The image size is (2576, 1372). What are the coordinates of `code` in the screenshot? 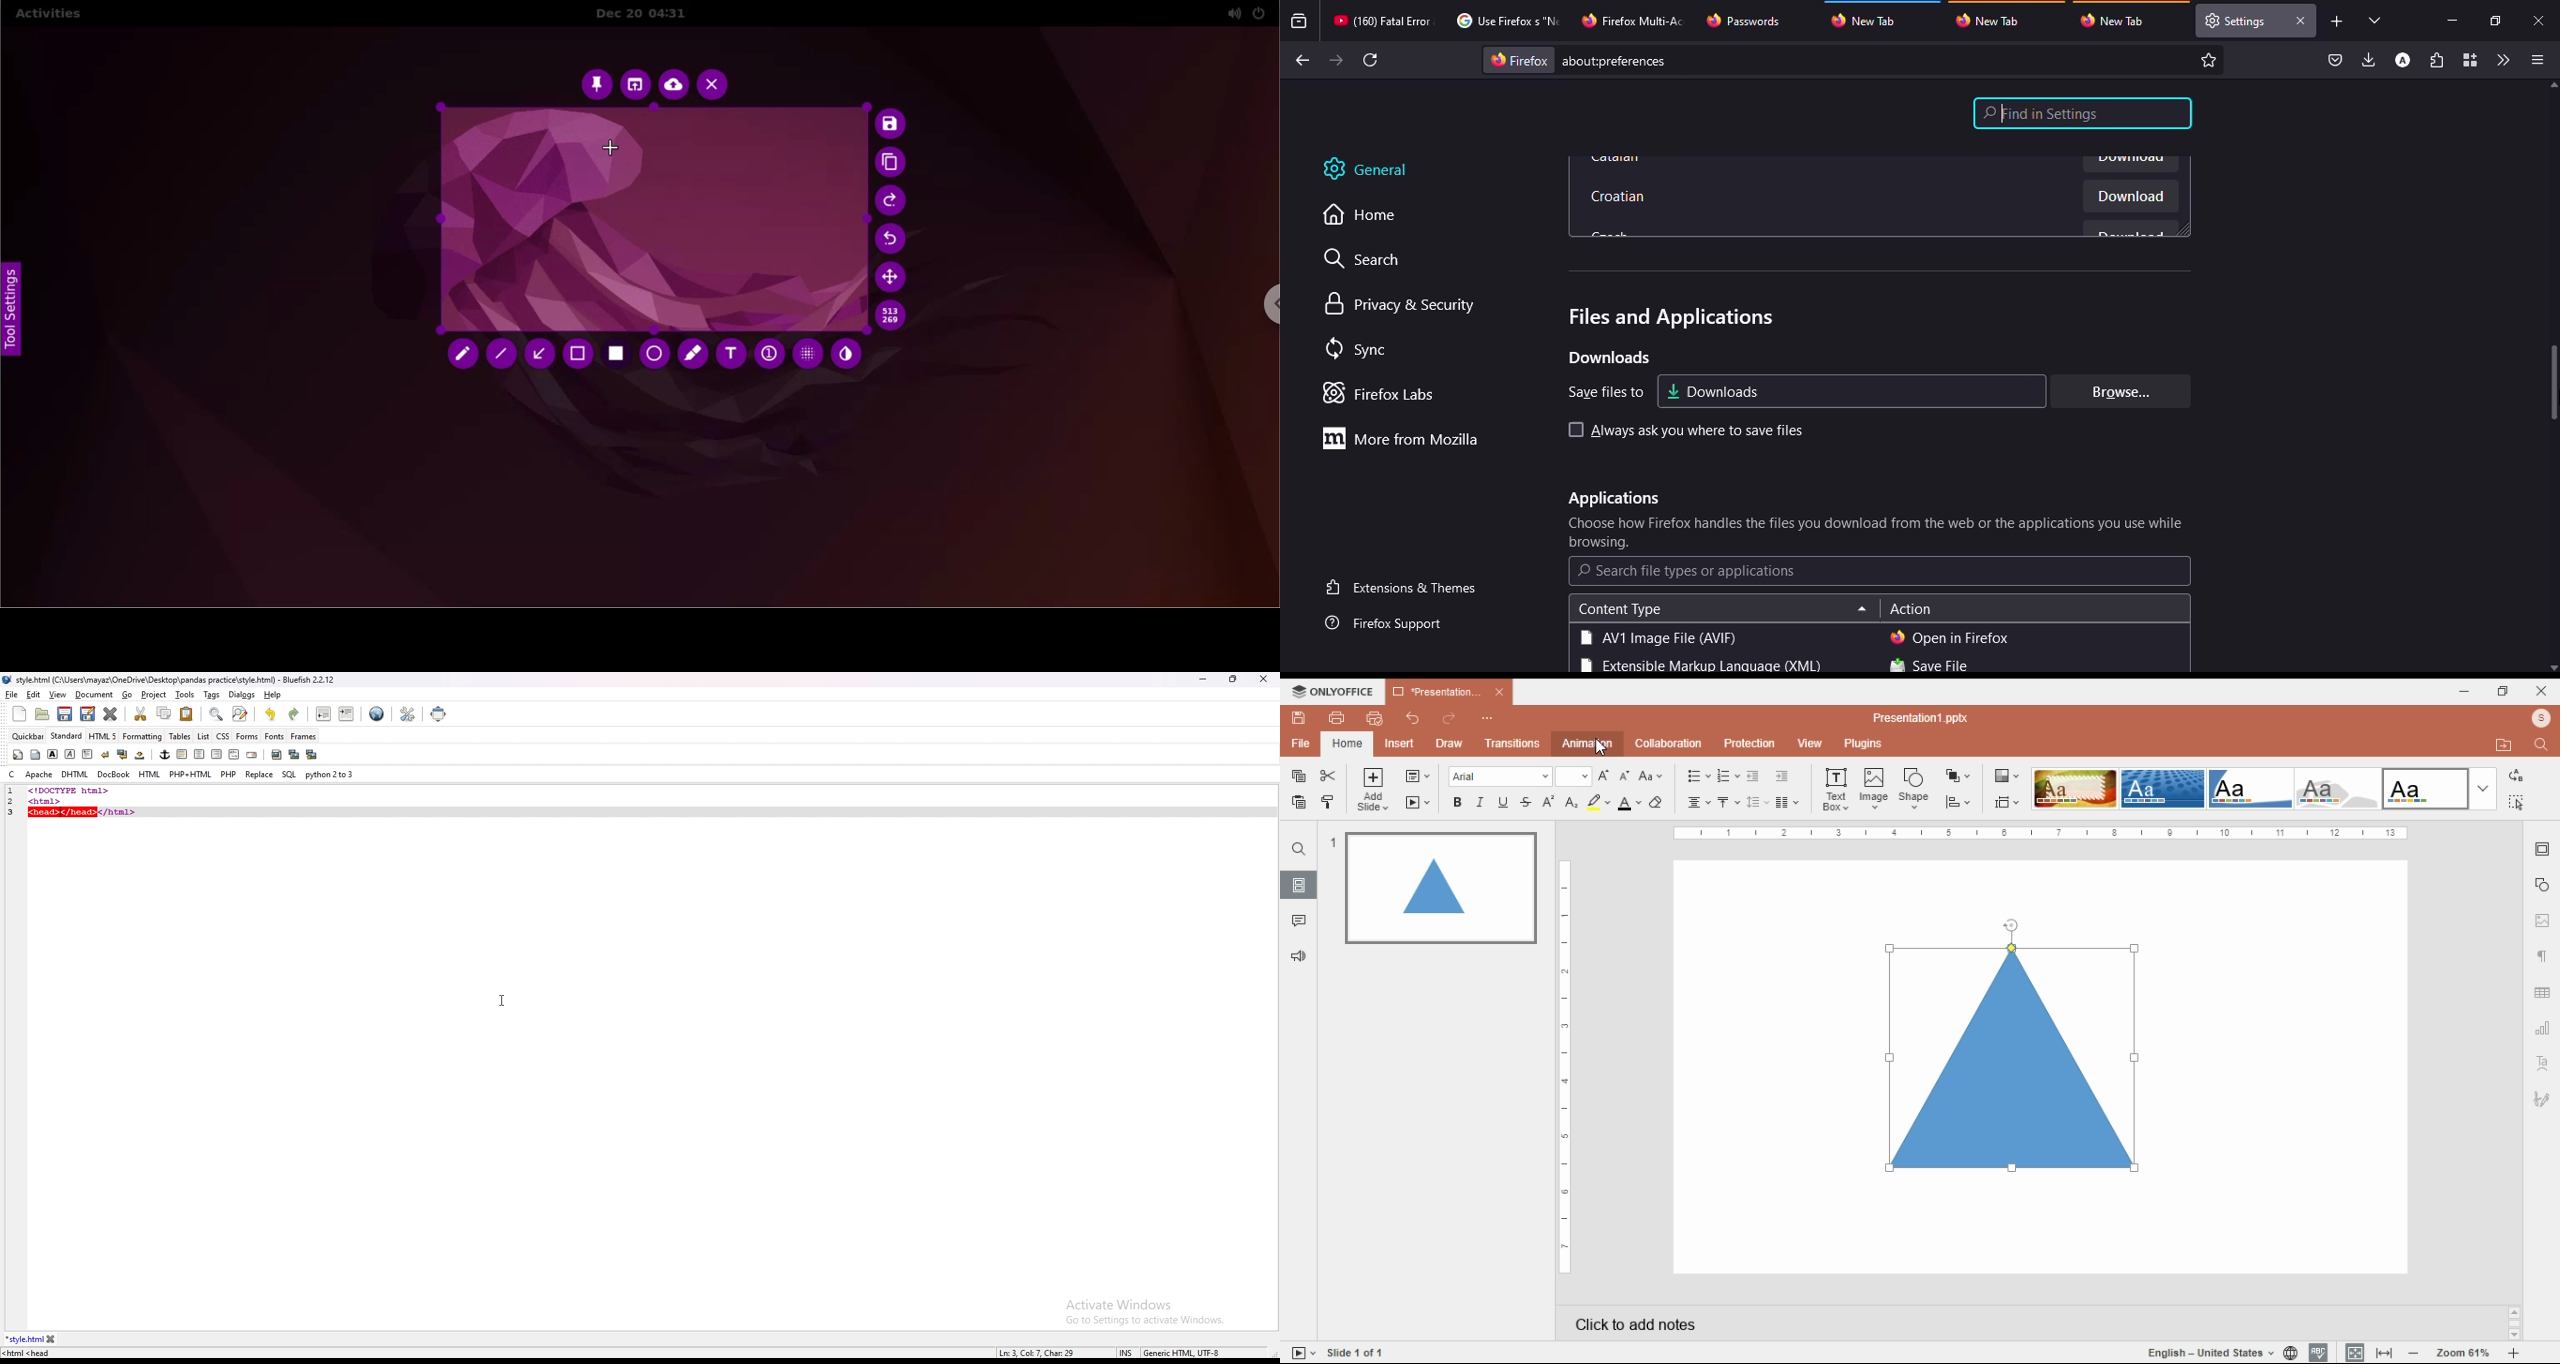 It's located at (85, 808).